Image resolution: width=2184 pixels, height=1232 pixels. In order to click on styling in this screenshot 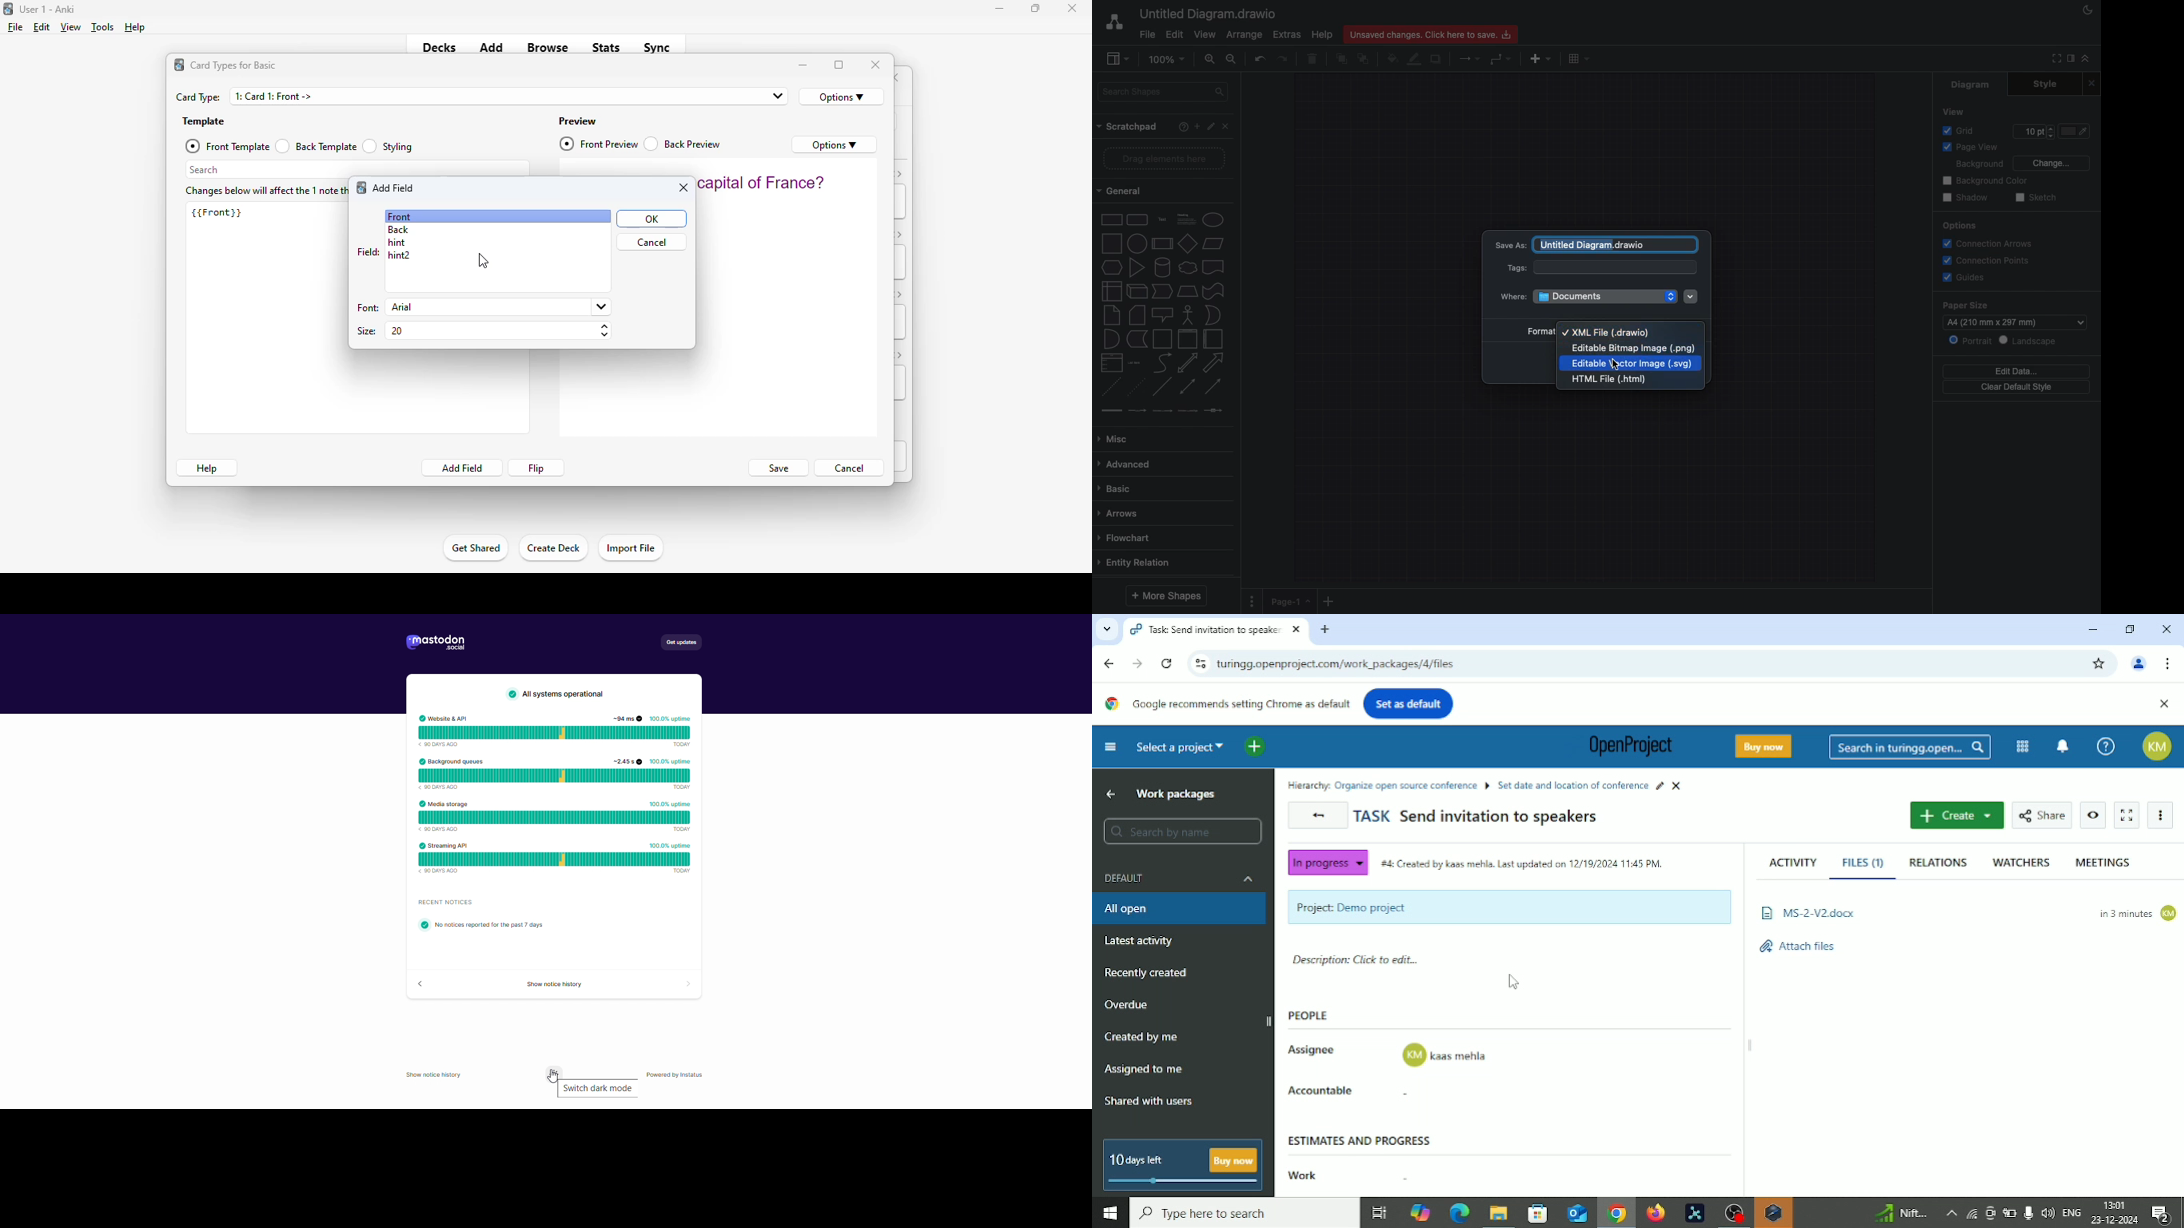, I will do `click(389, 145)`.